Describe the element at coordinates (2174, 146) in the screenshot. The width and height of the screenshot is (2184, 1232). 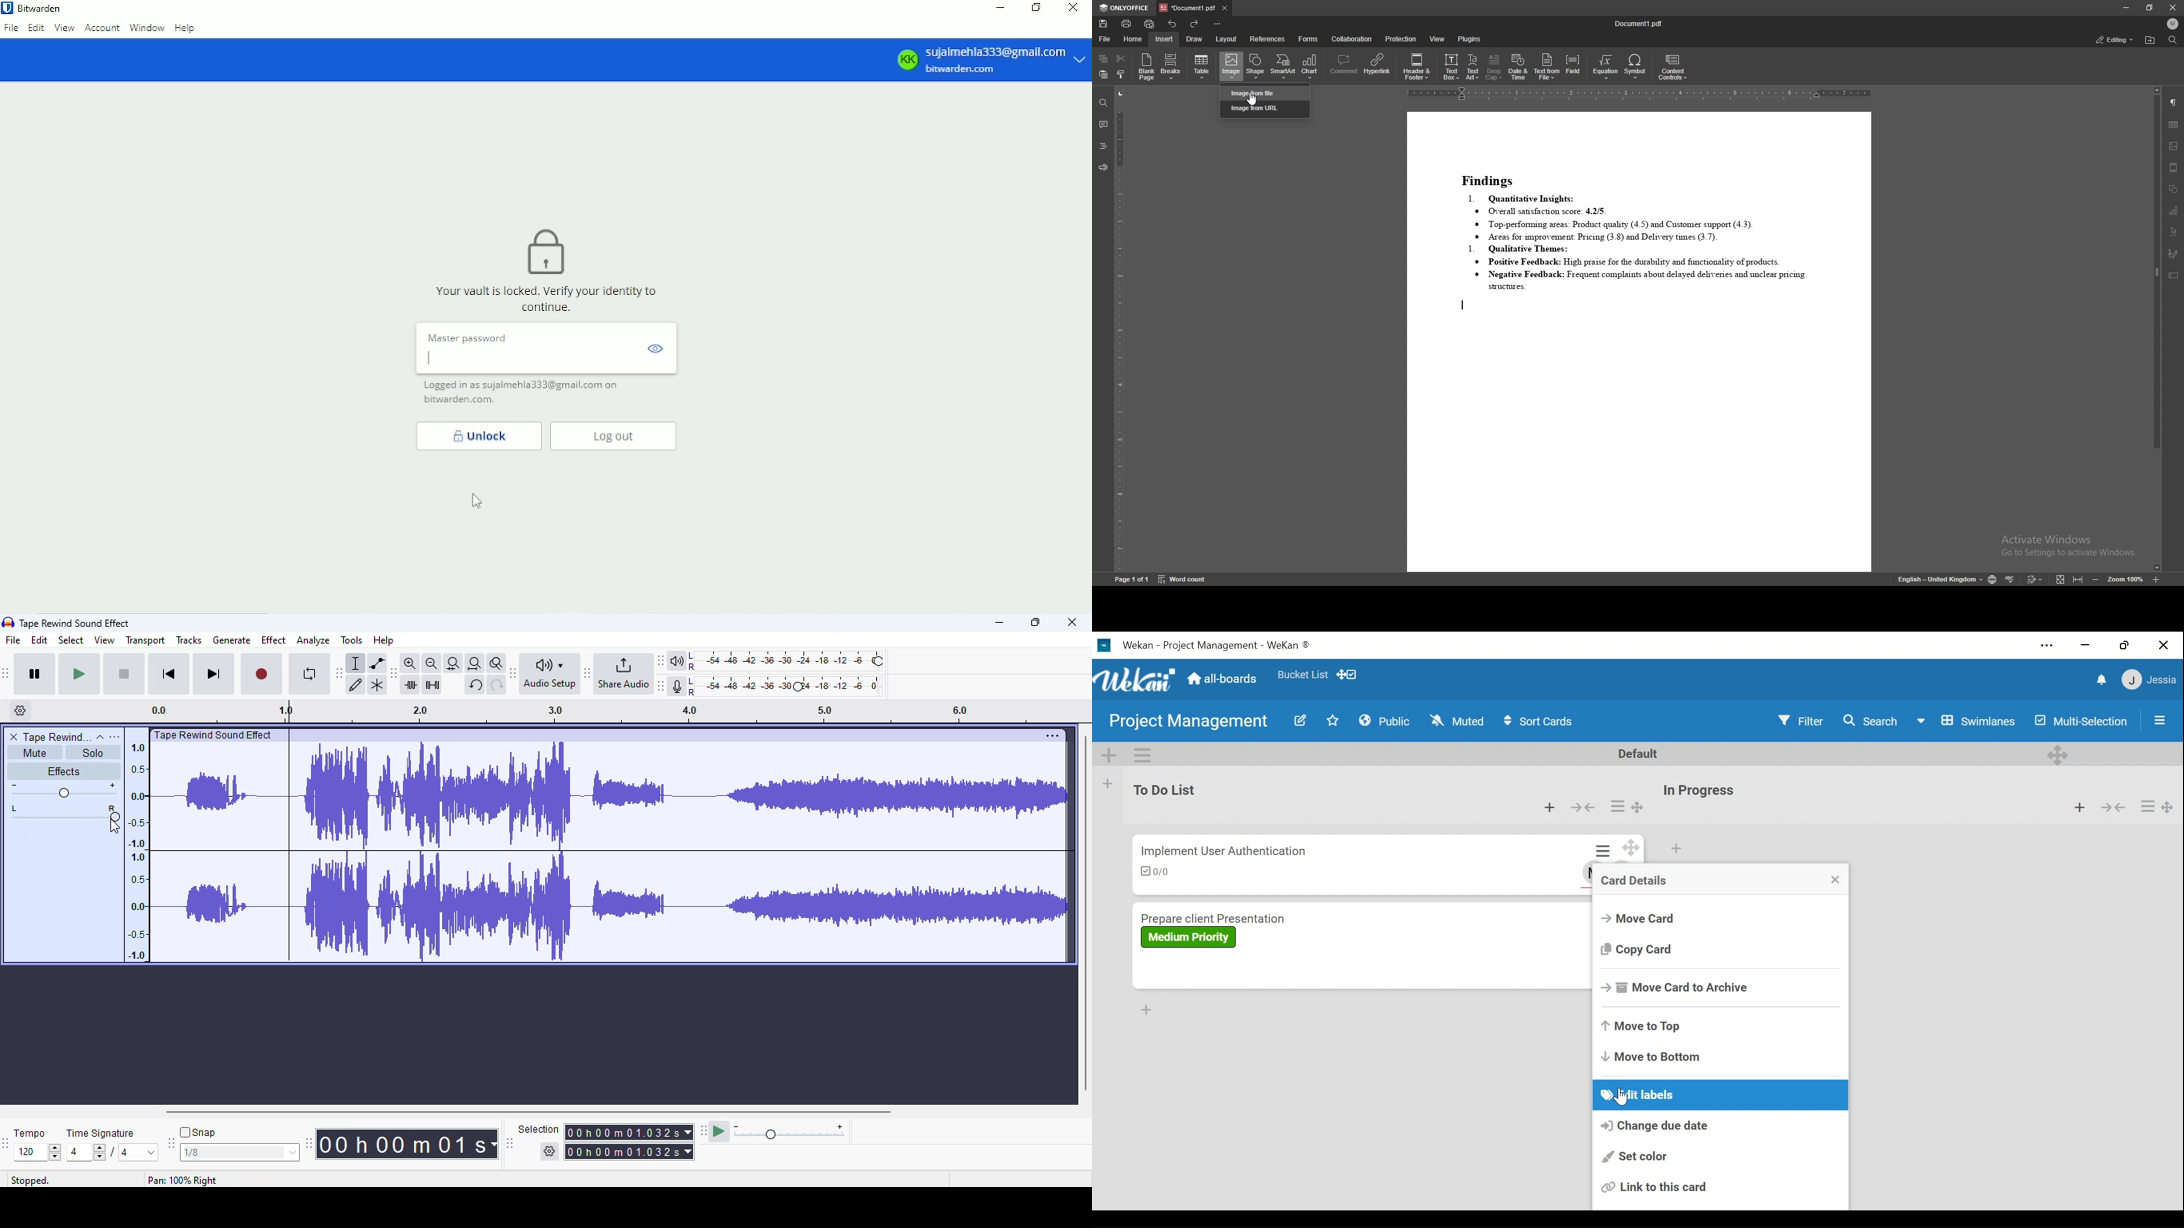
I see `image` at that location.